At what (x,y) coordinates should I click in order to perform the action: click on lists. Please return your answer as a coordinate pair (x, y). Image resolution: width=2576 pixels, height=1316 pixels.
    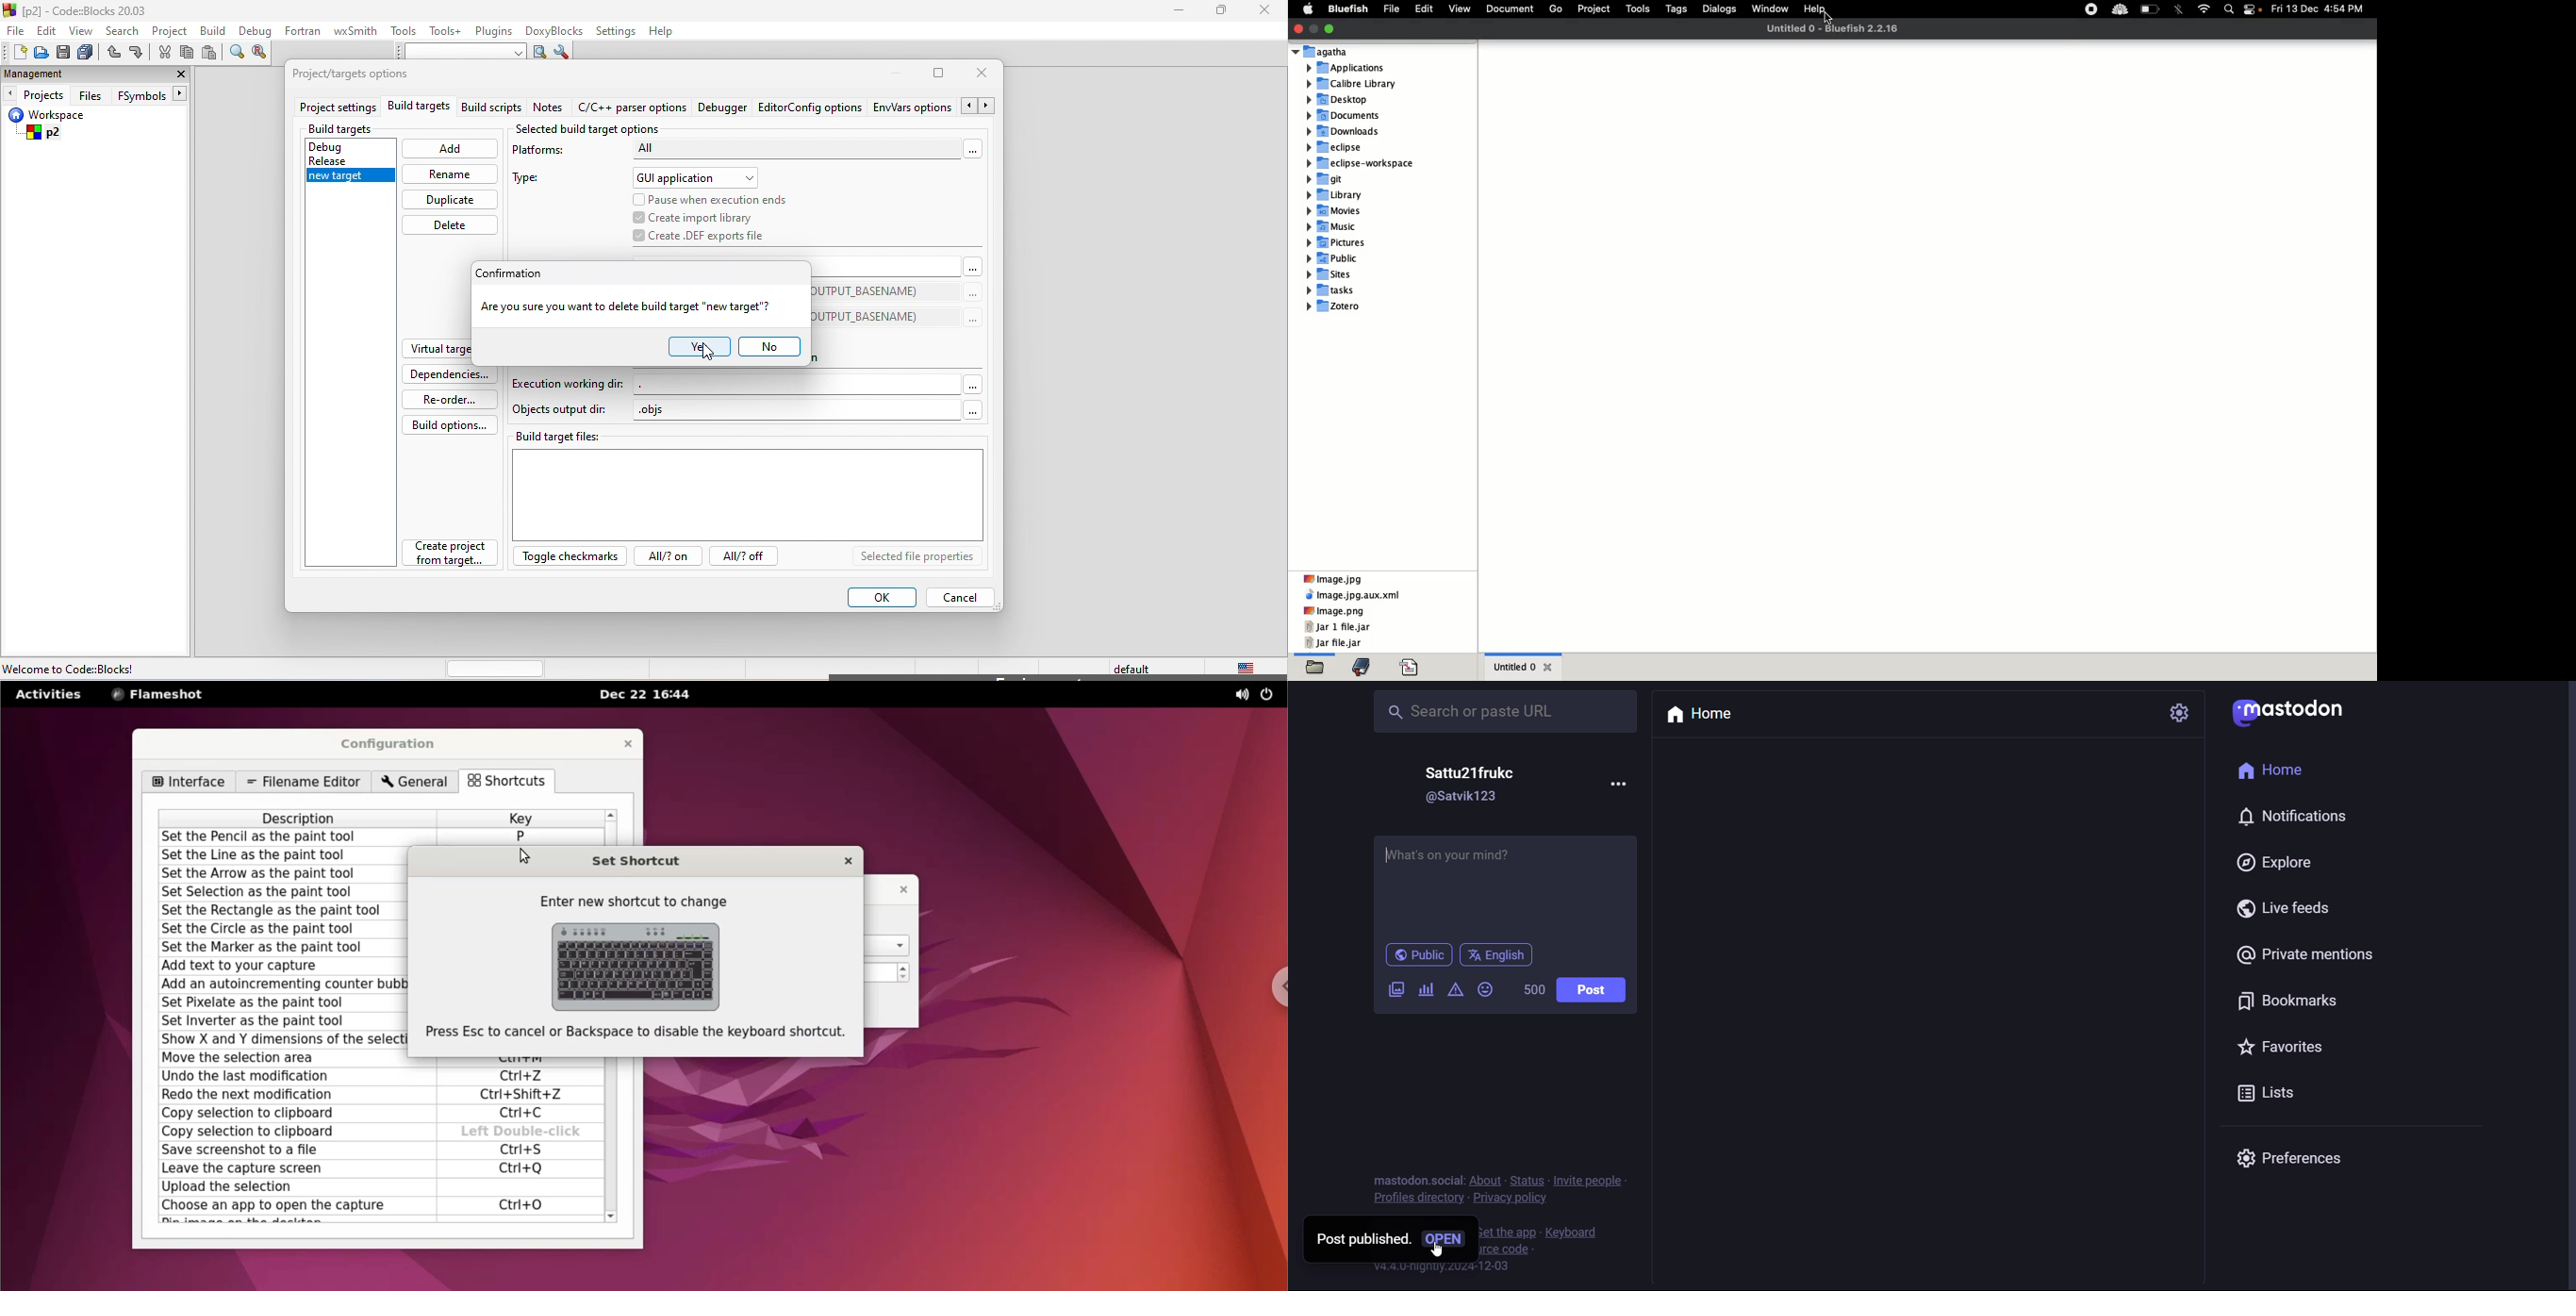
    Looking at the image, I should click on (2267, 1091).